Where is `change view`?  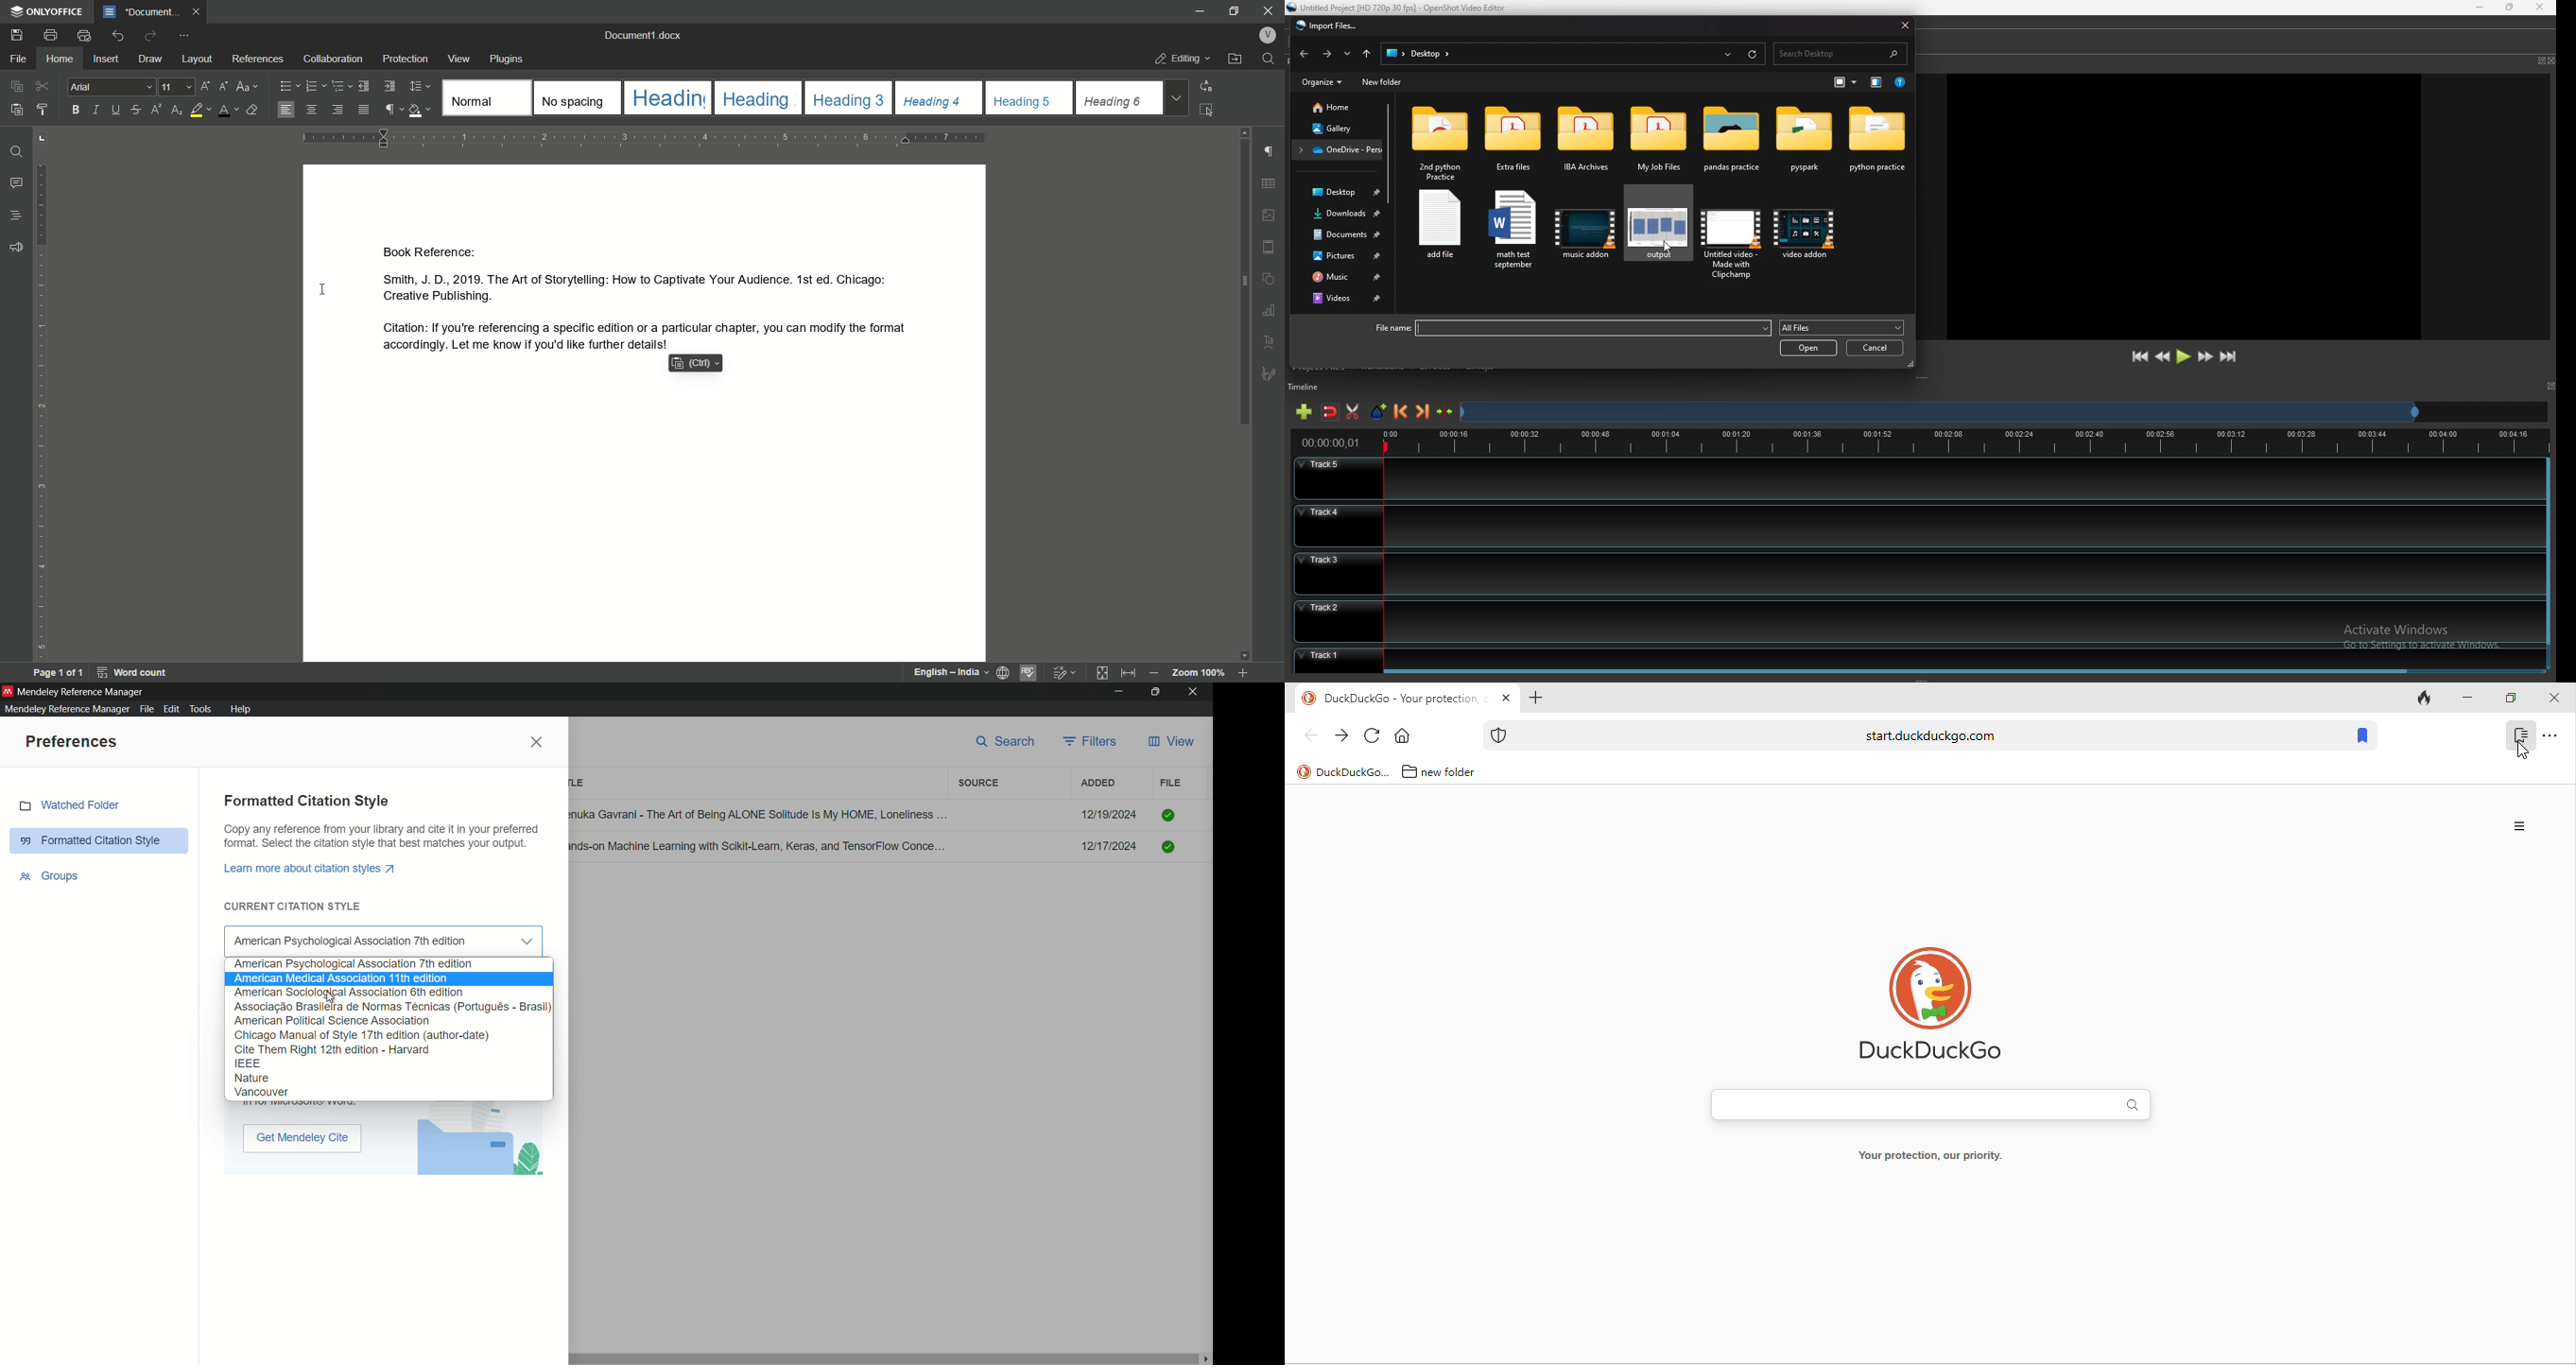
change view is located at coordinates (1846, 82).